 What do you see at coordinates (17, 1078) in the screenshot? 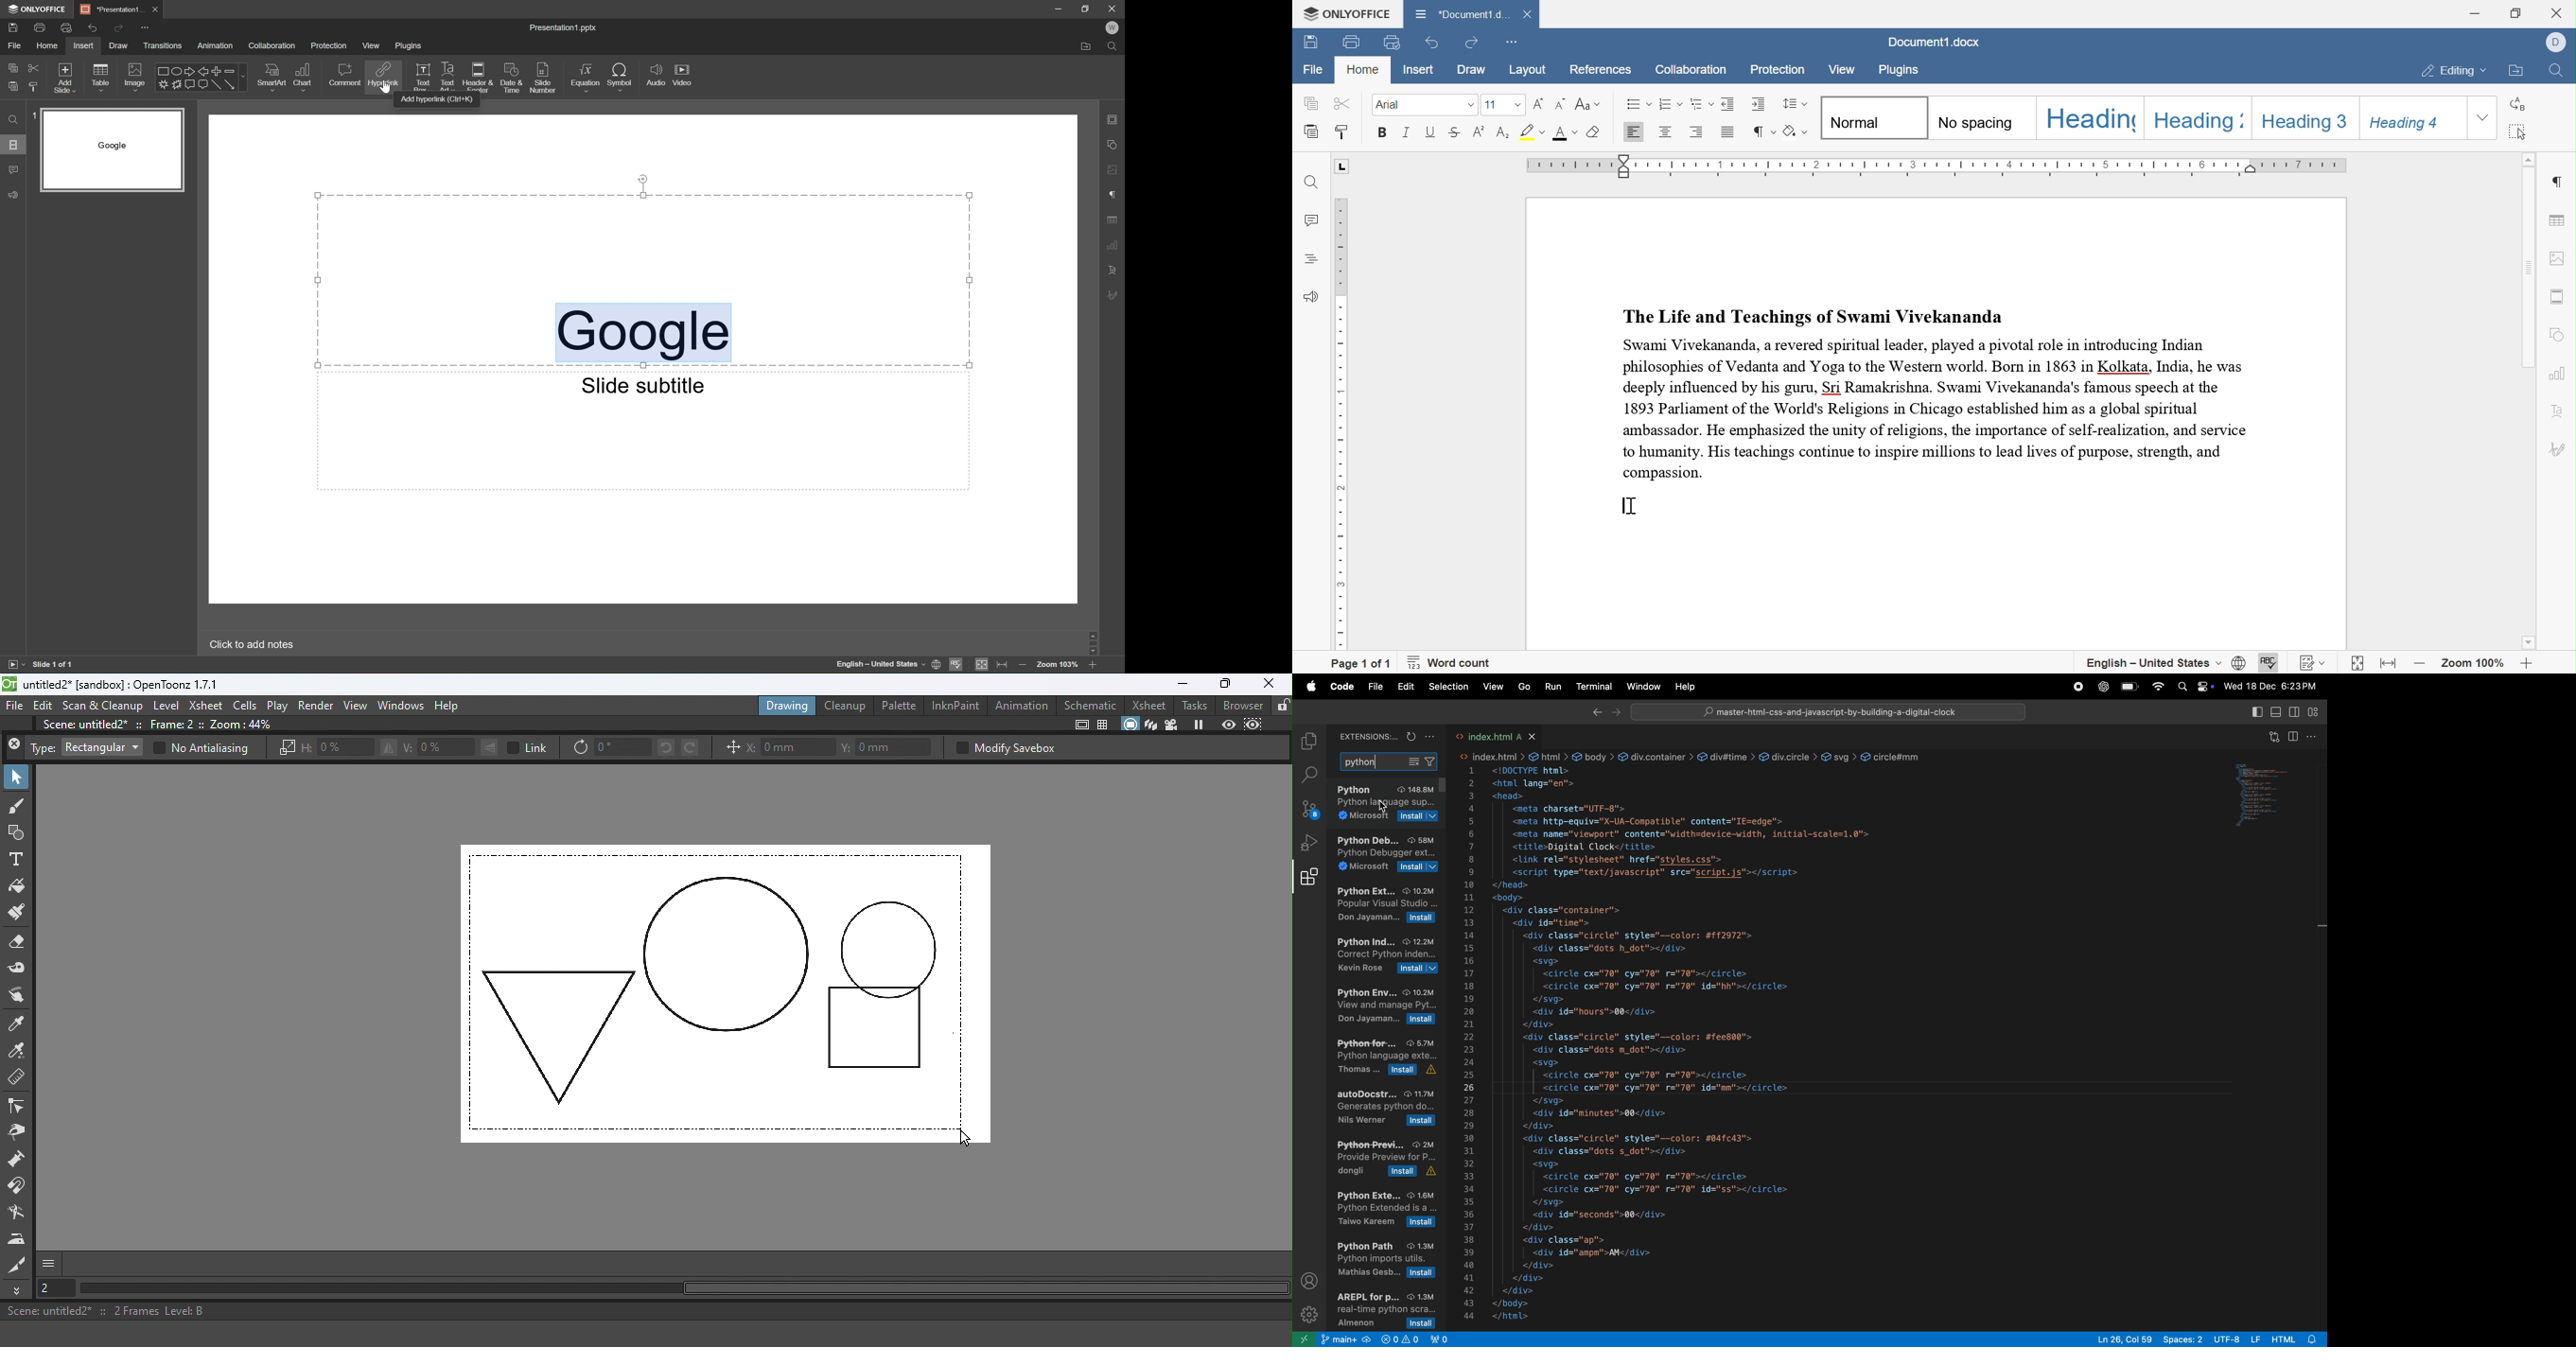
I see `Ruler tool` at bounding box center [17, 1078].